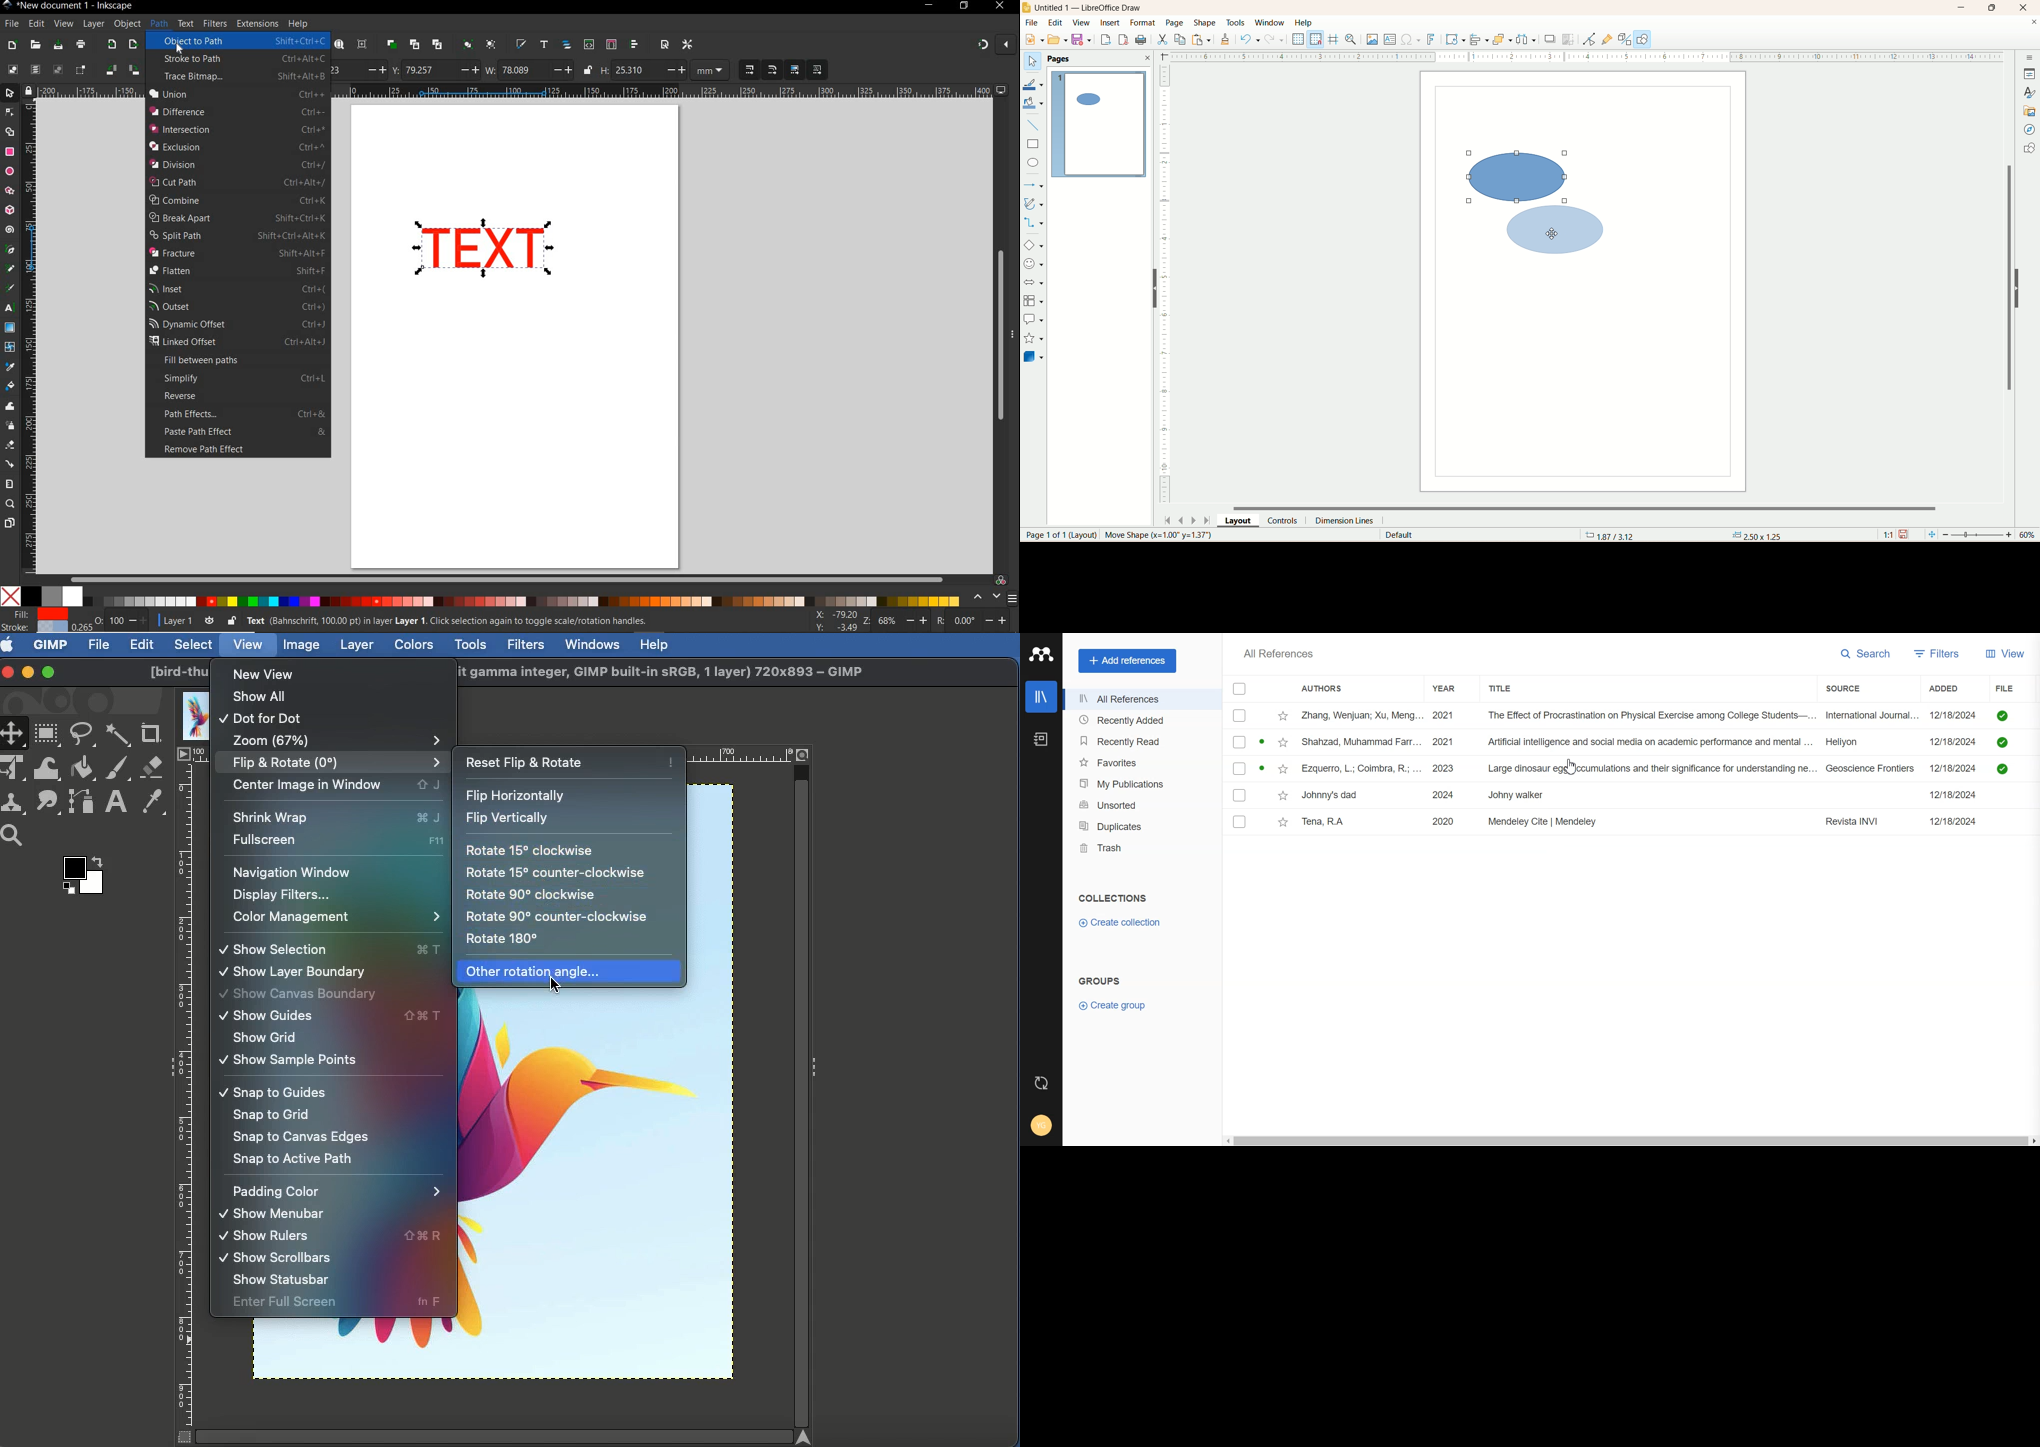  What do you see at coordinates (1240, 715) in the screenshot?
I see `Checkbox` at bounding box center [1240, 715].